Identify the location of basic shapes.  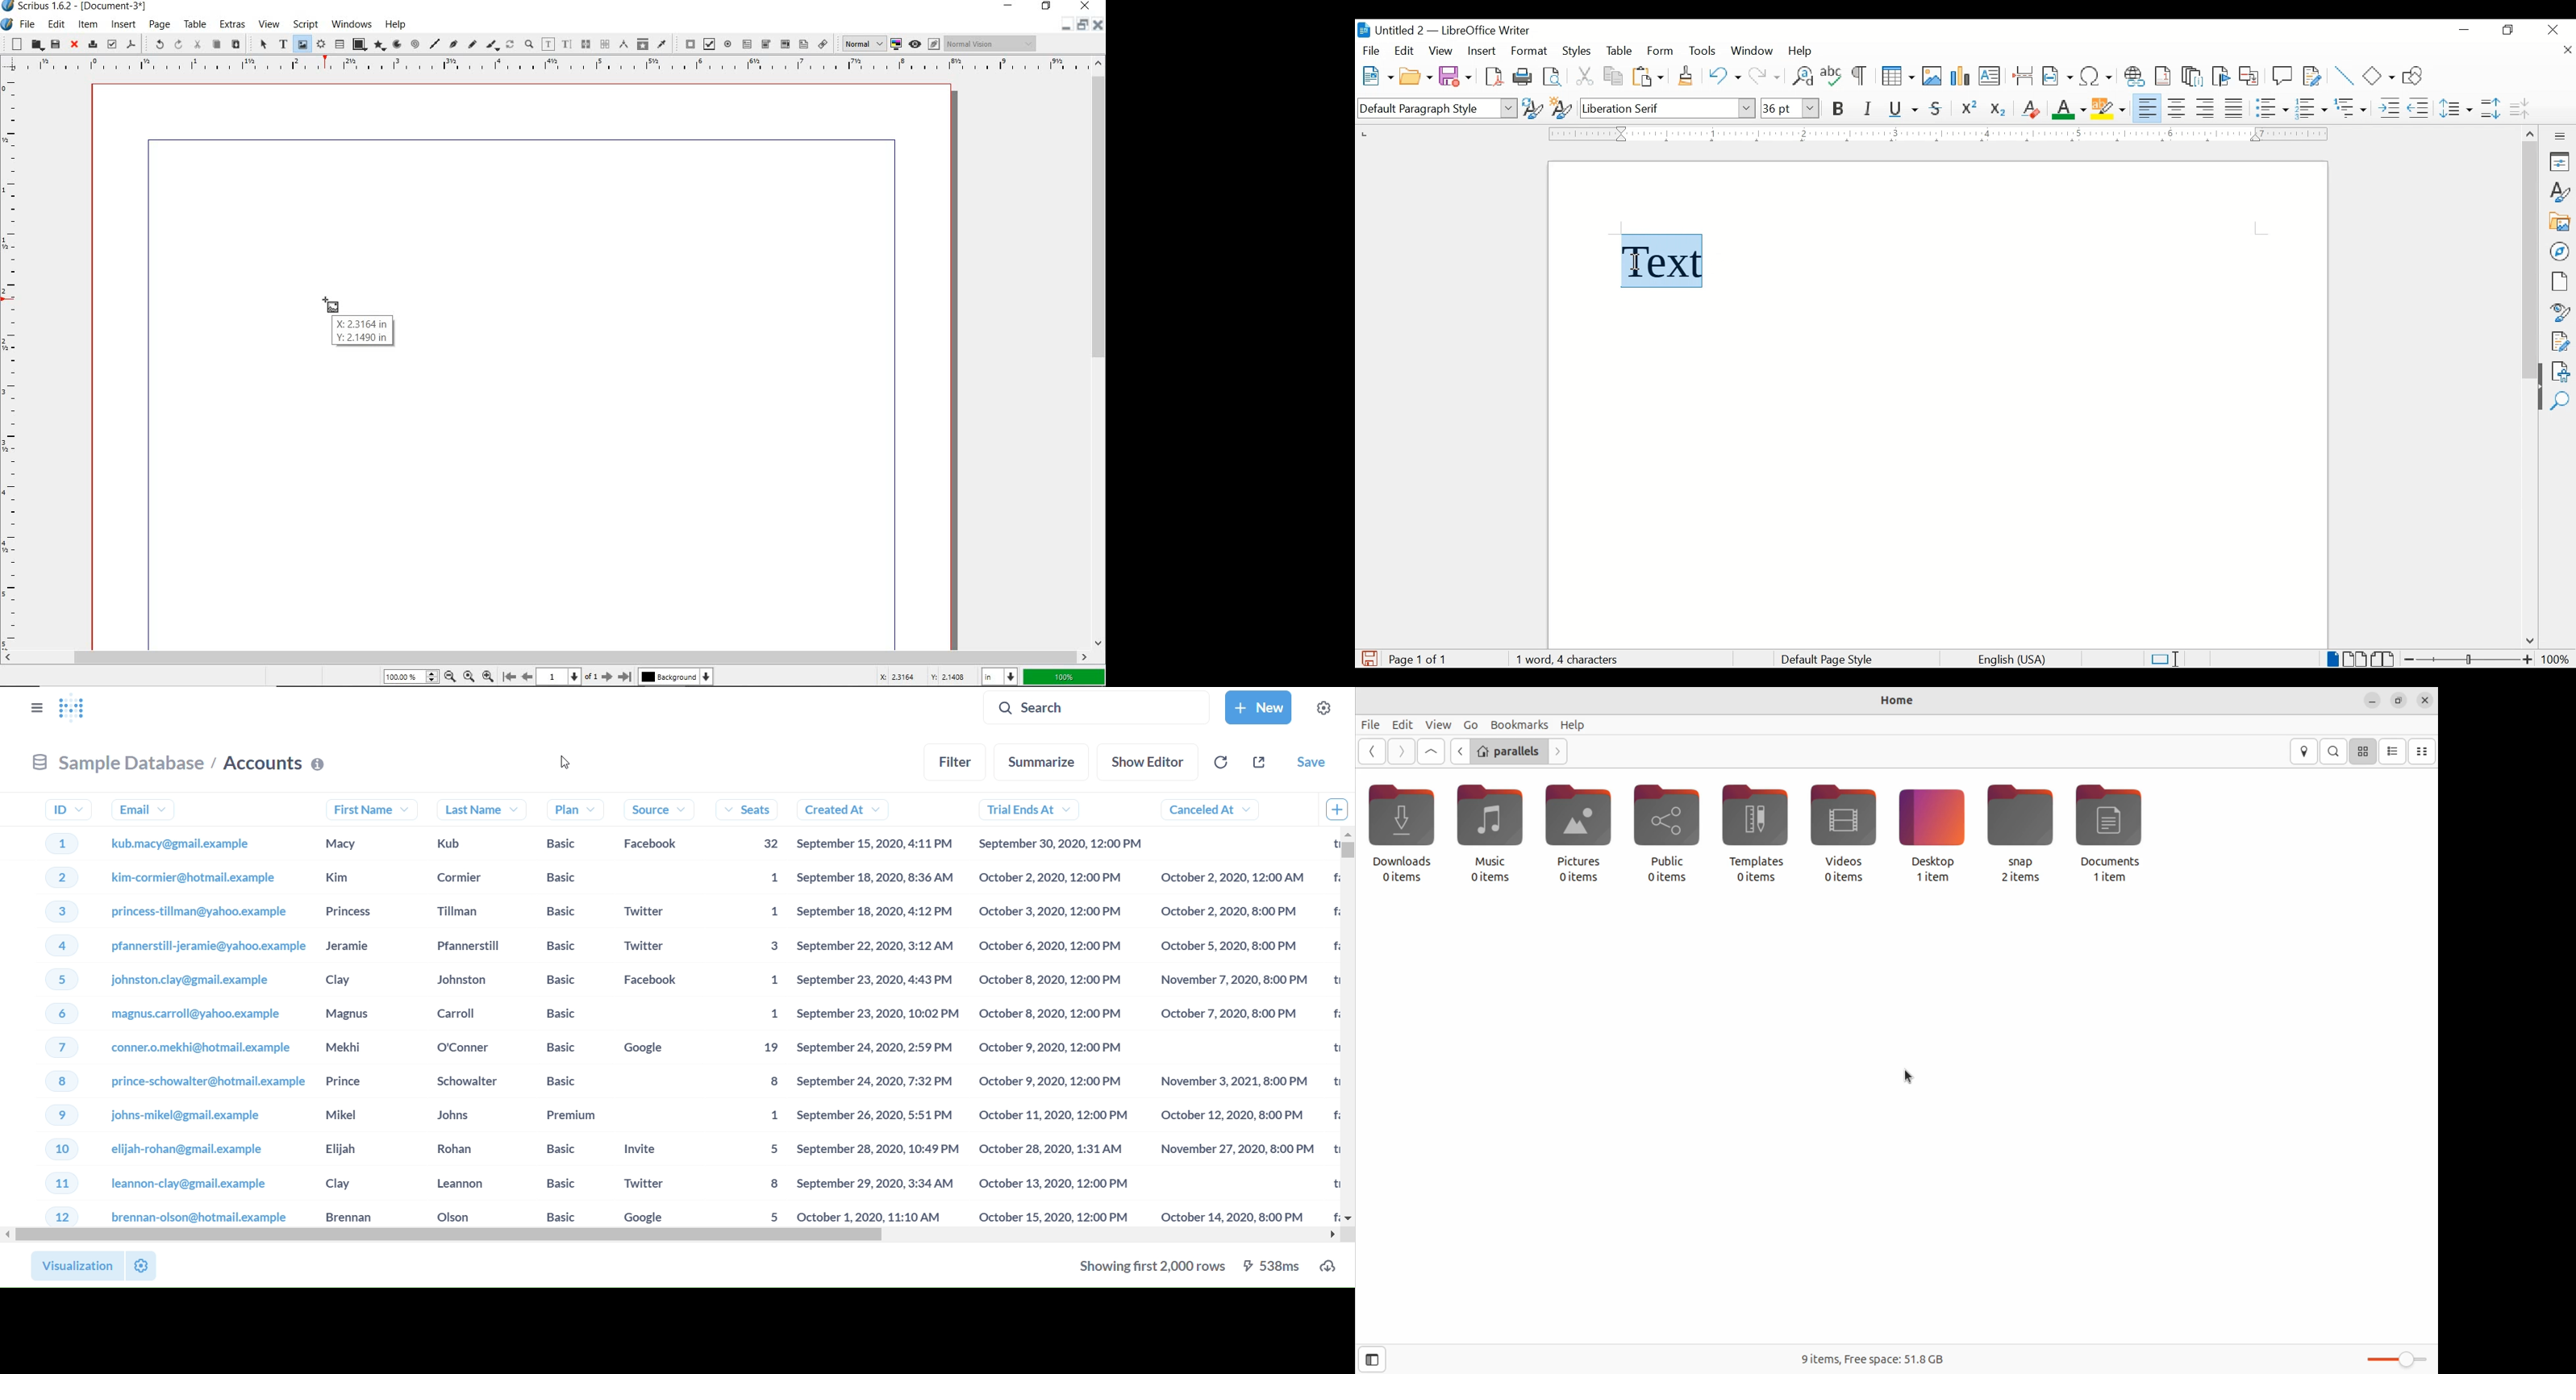
(2380, 76).